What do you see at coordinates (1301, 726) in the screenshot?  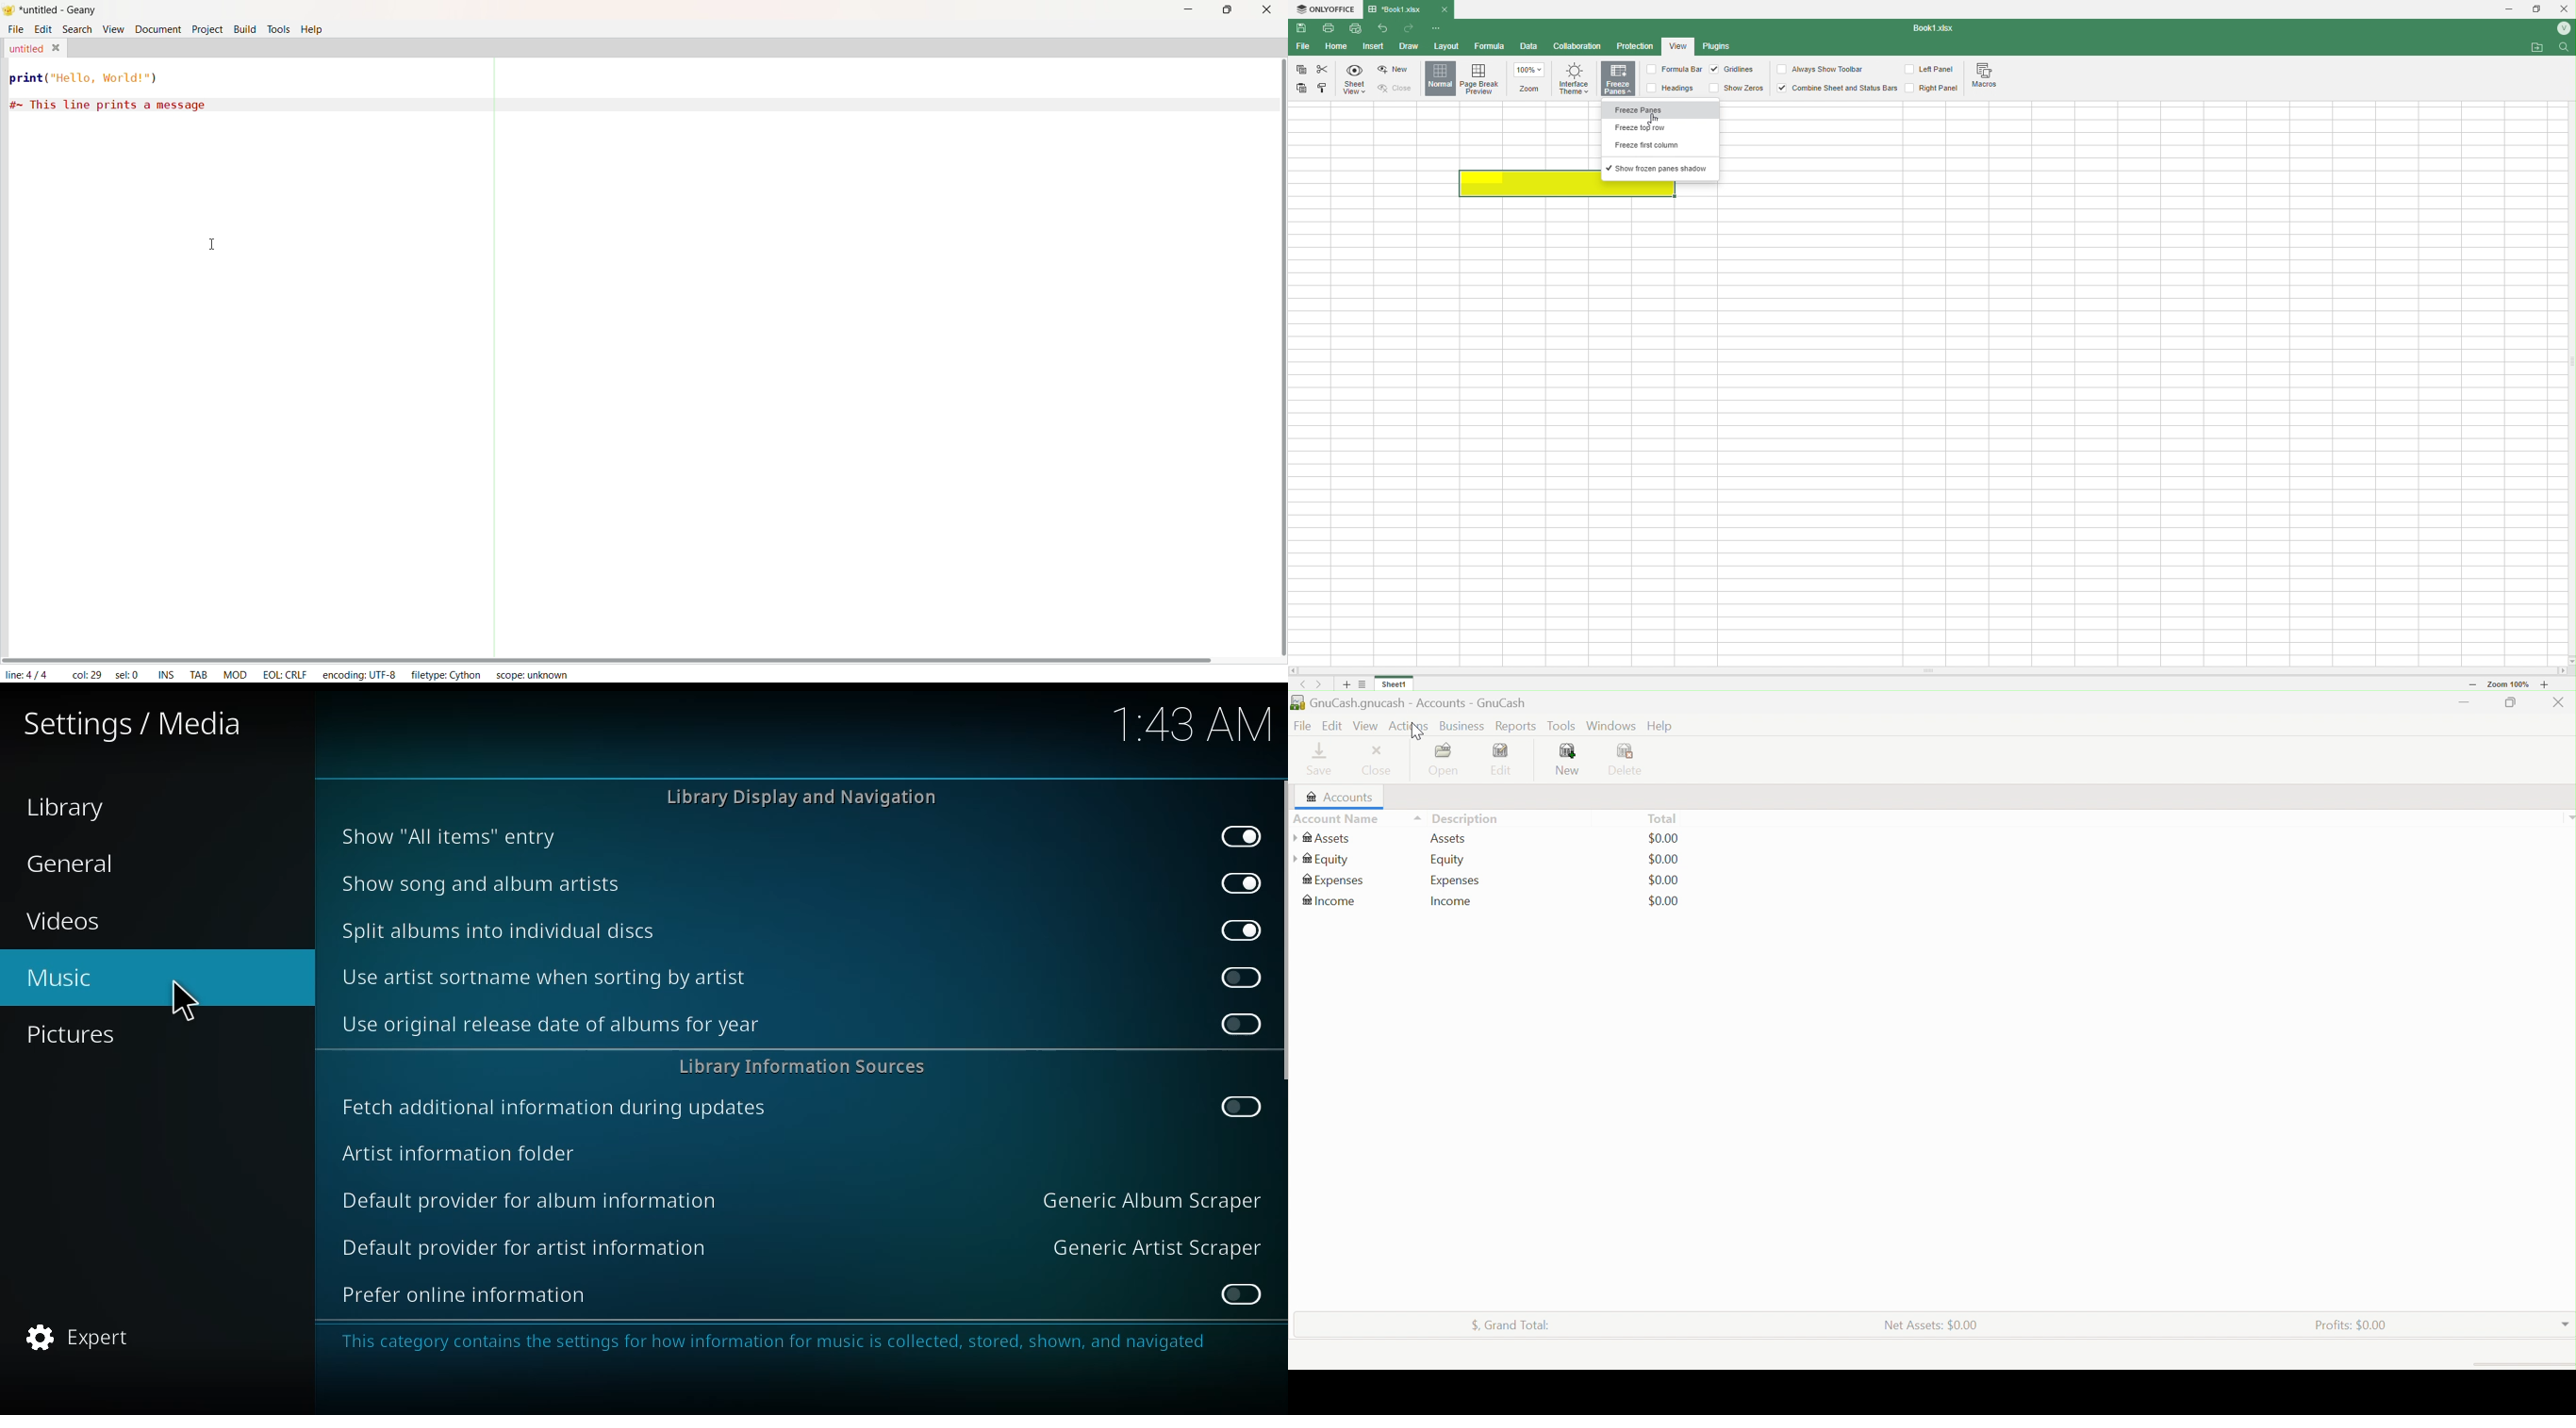 I see `File` at bounding box center [1301, 726].